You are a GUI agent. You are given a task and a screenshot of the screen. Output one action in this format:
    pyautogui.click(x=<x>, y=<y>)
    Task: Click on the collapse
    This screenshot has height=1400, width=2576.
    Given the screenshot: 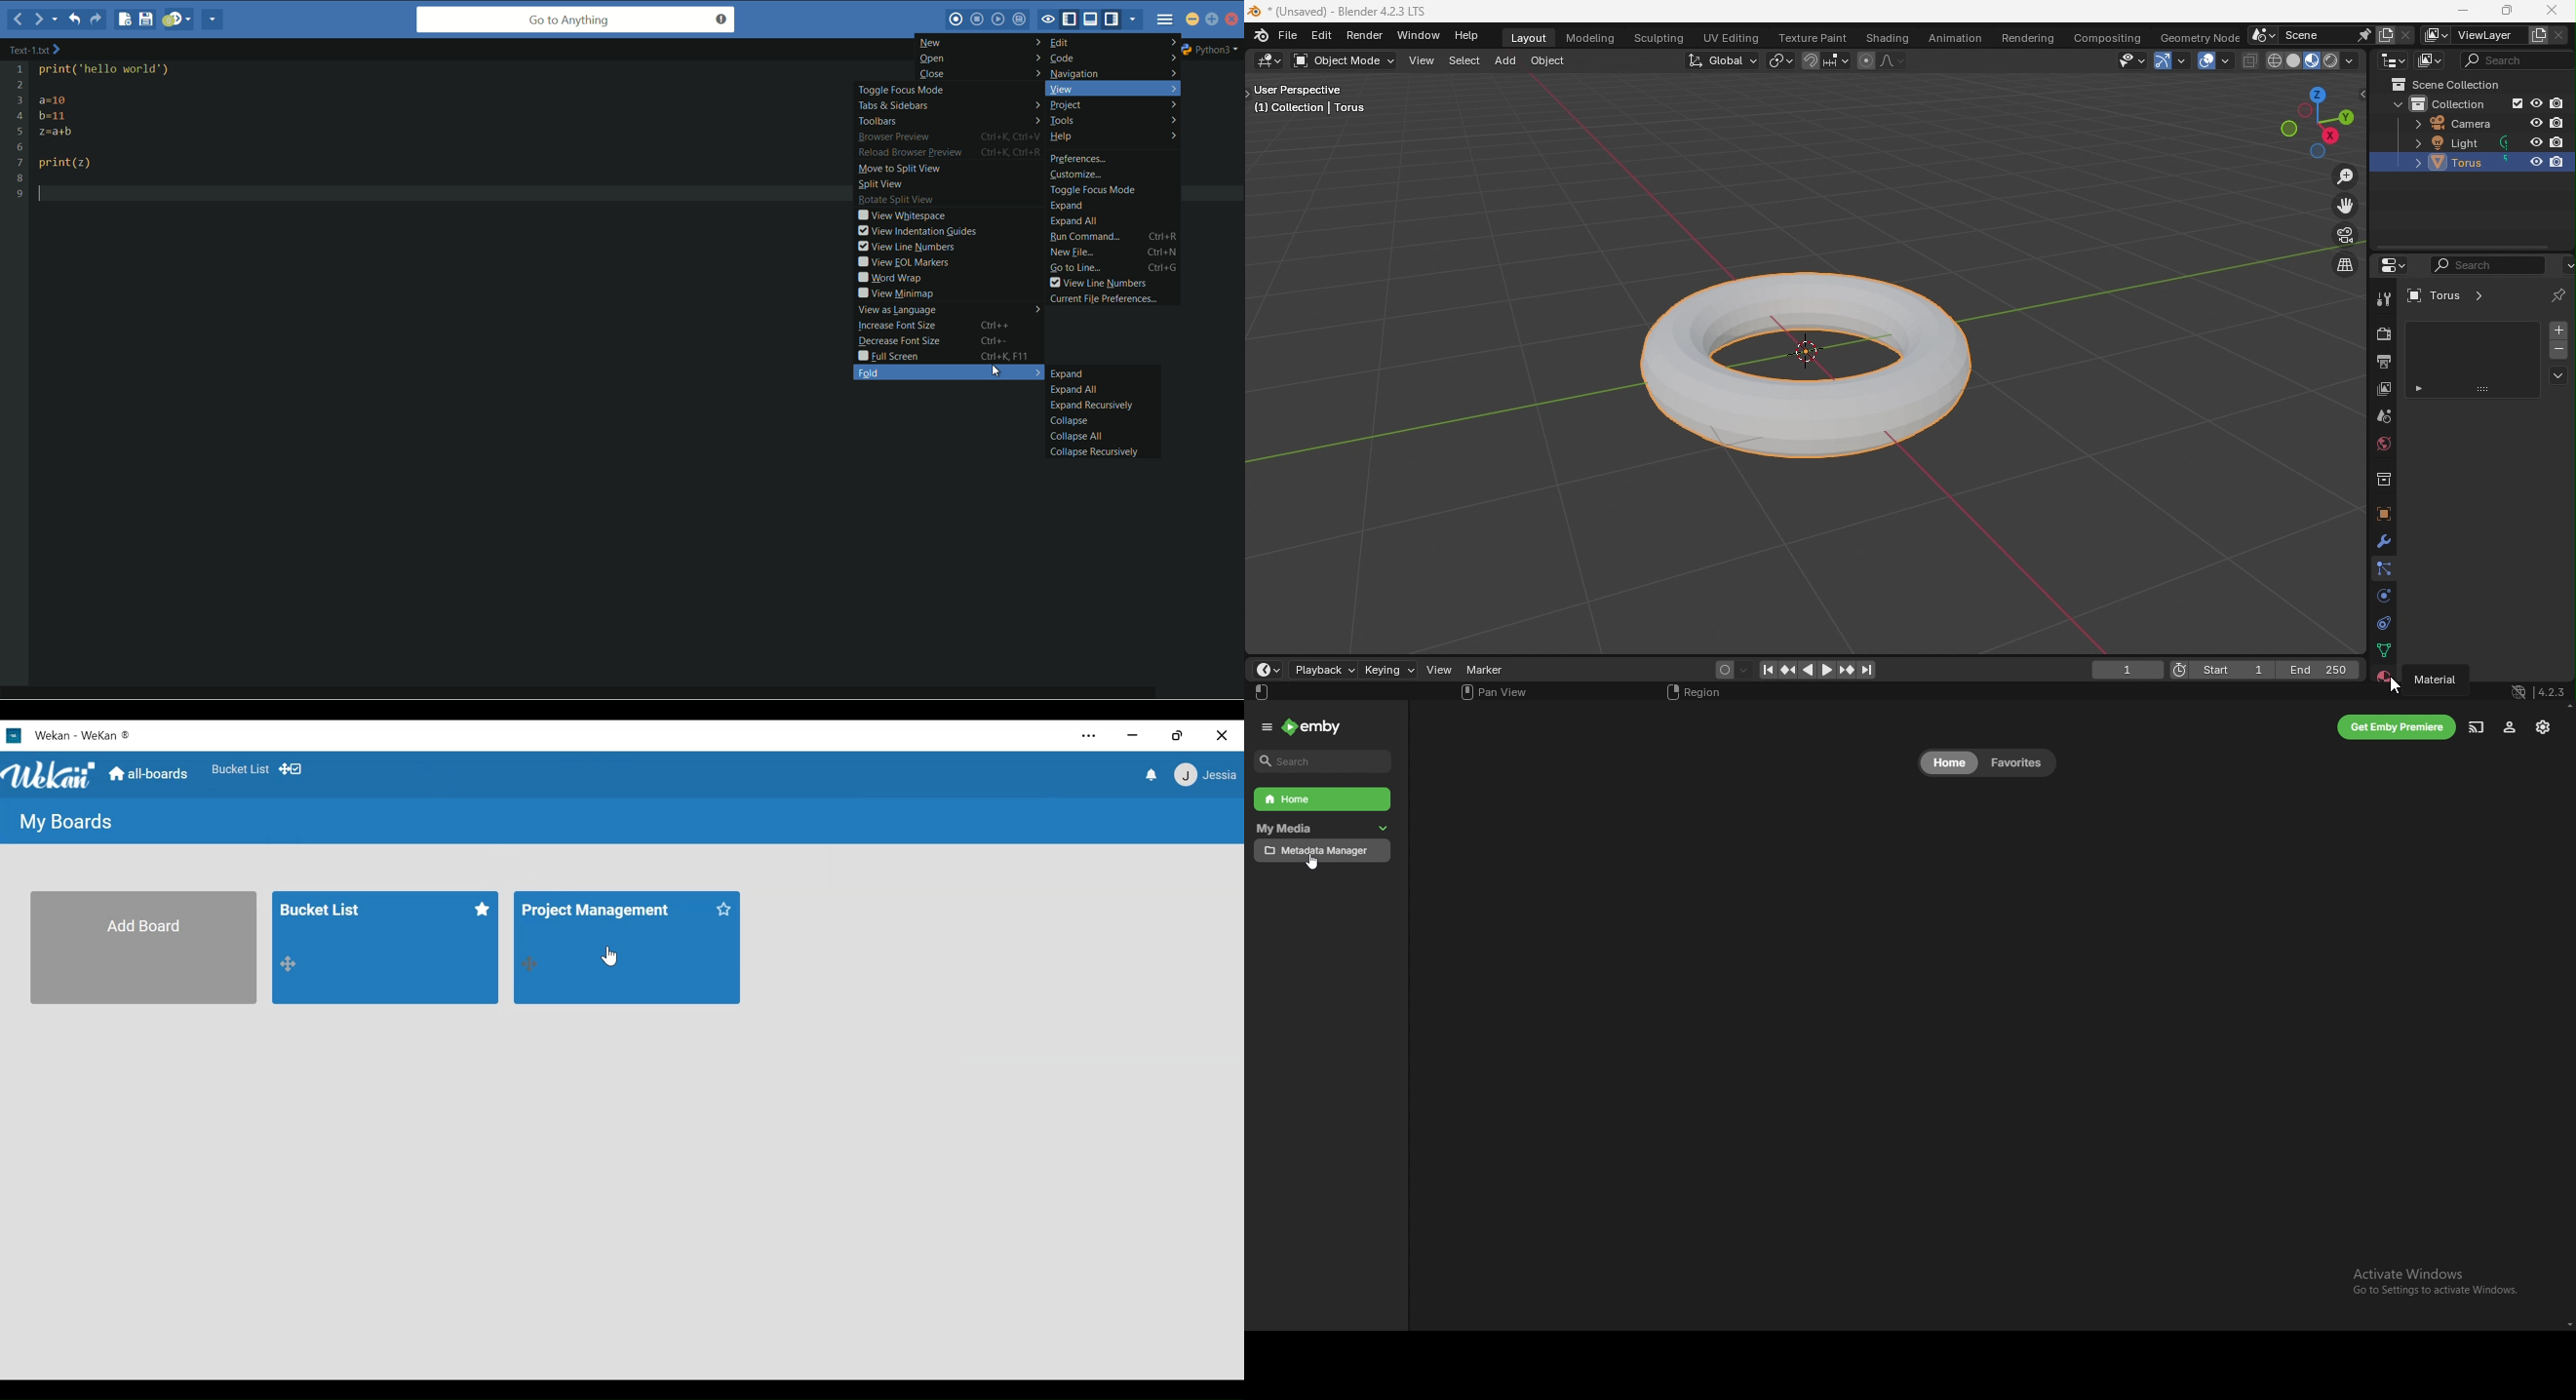 What is the action you would take?
    pyautogui.click(x=1384, y=829)
    